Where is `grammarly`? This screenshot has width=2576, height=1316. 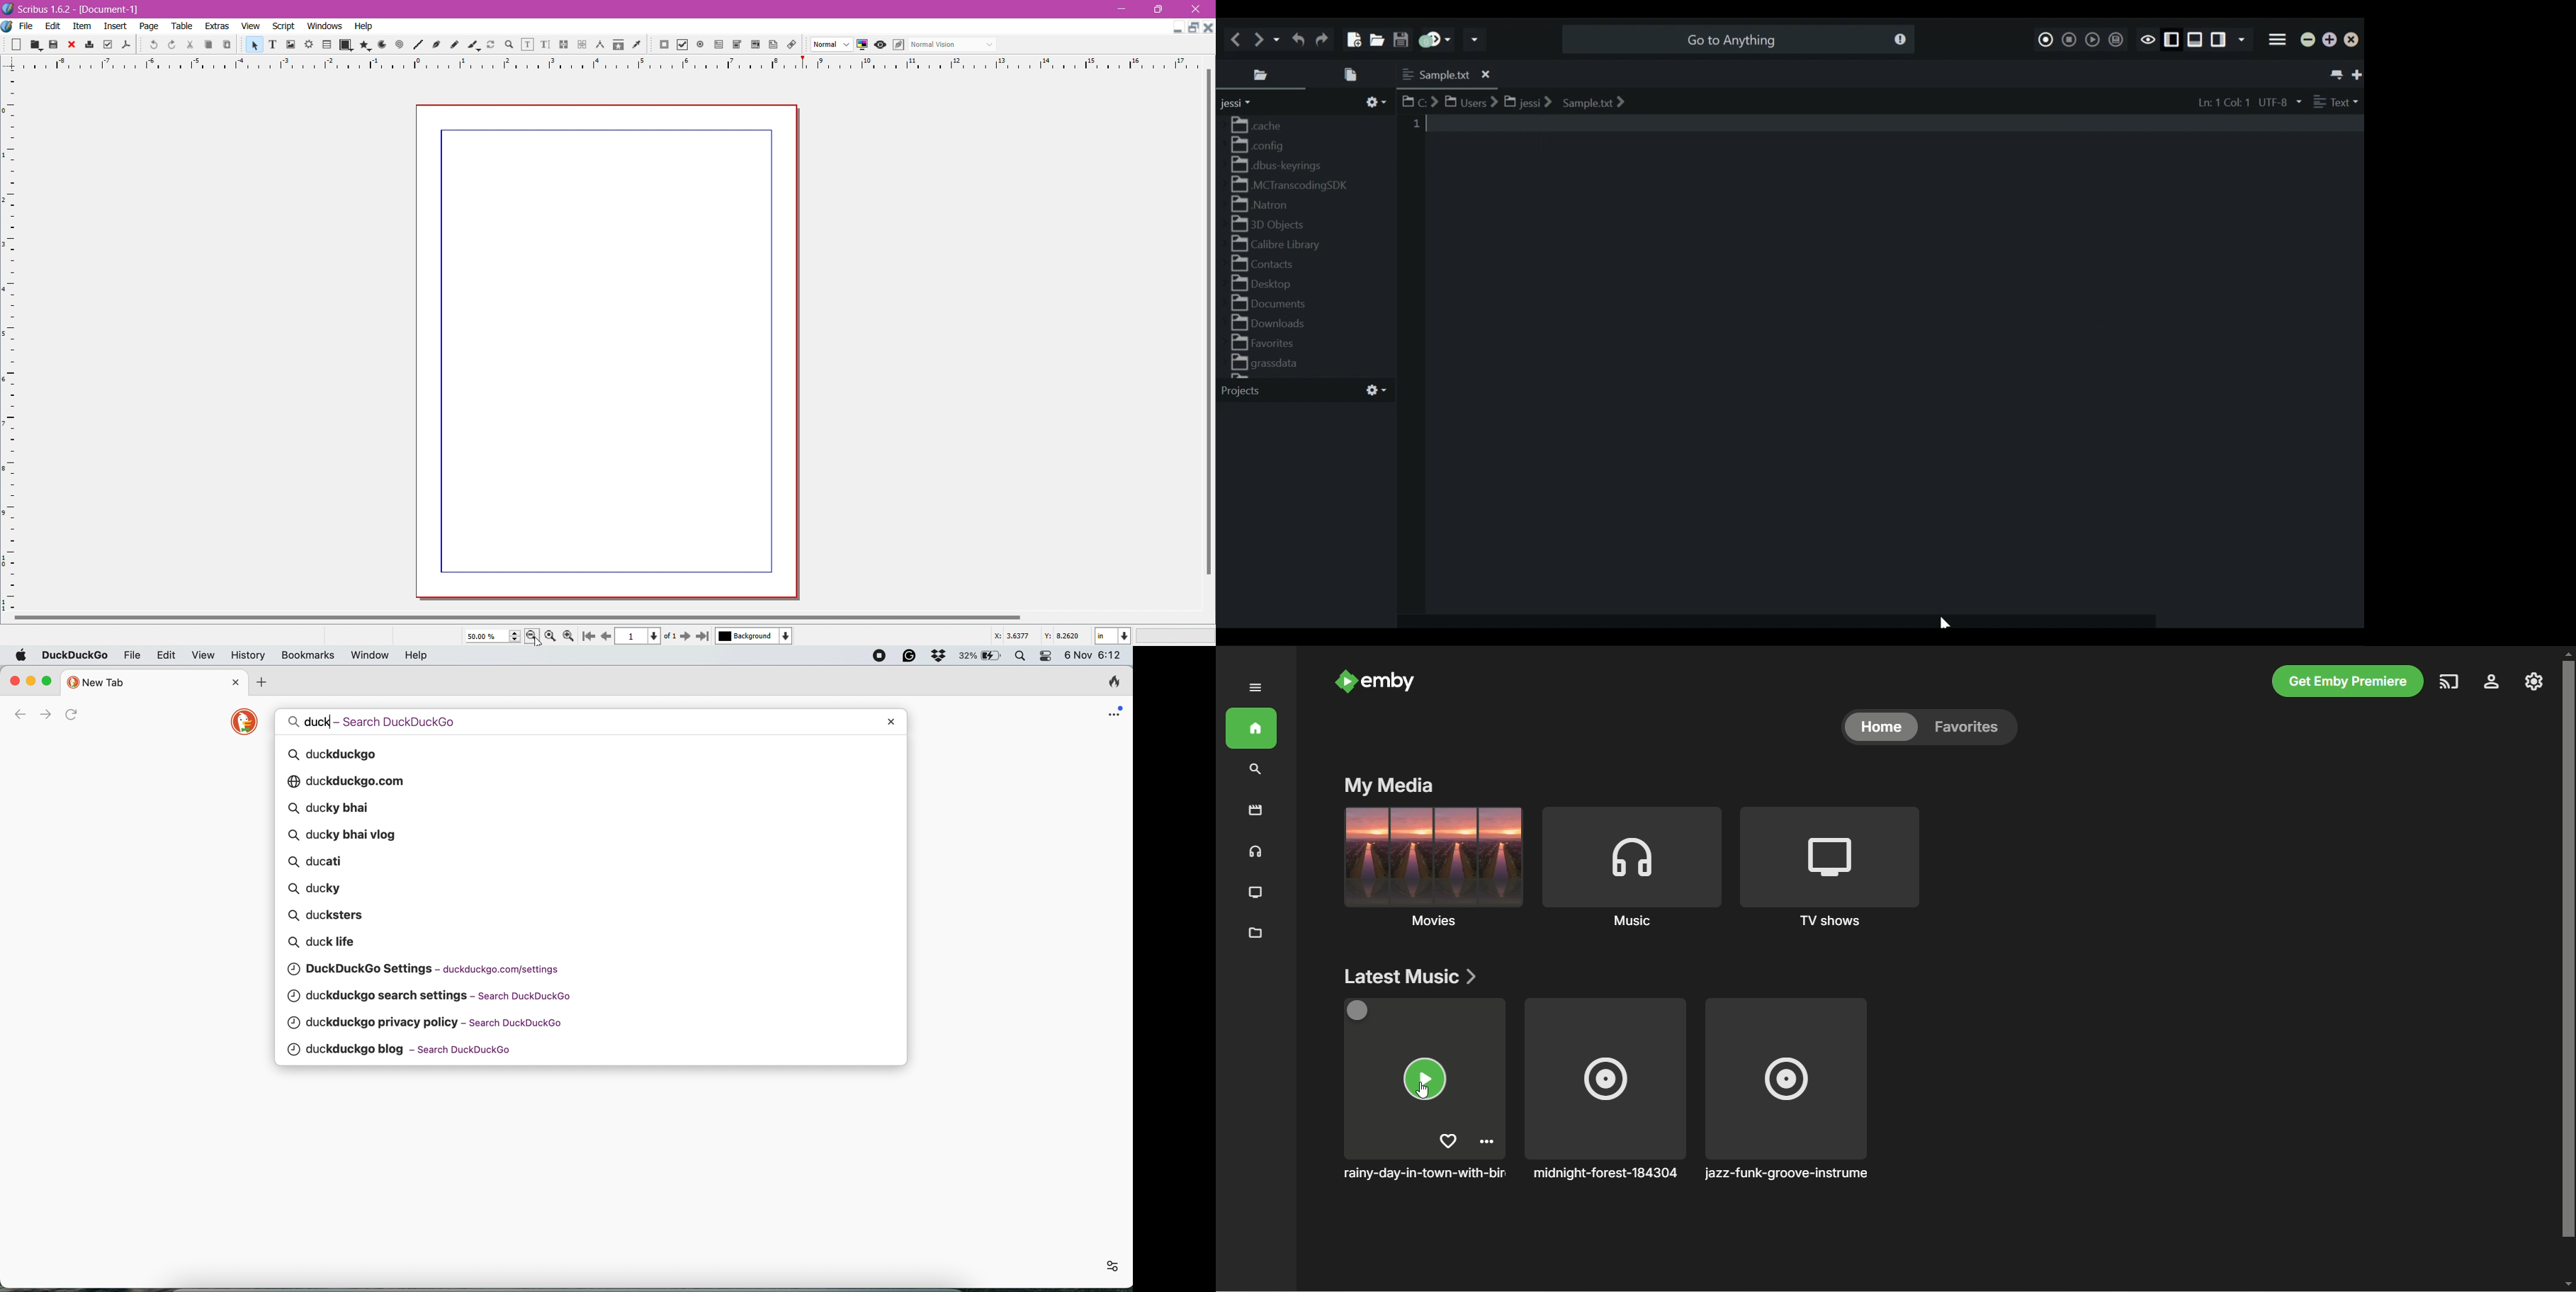
grammarly is located at coordinates (908, 656).